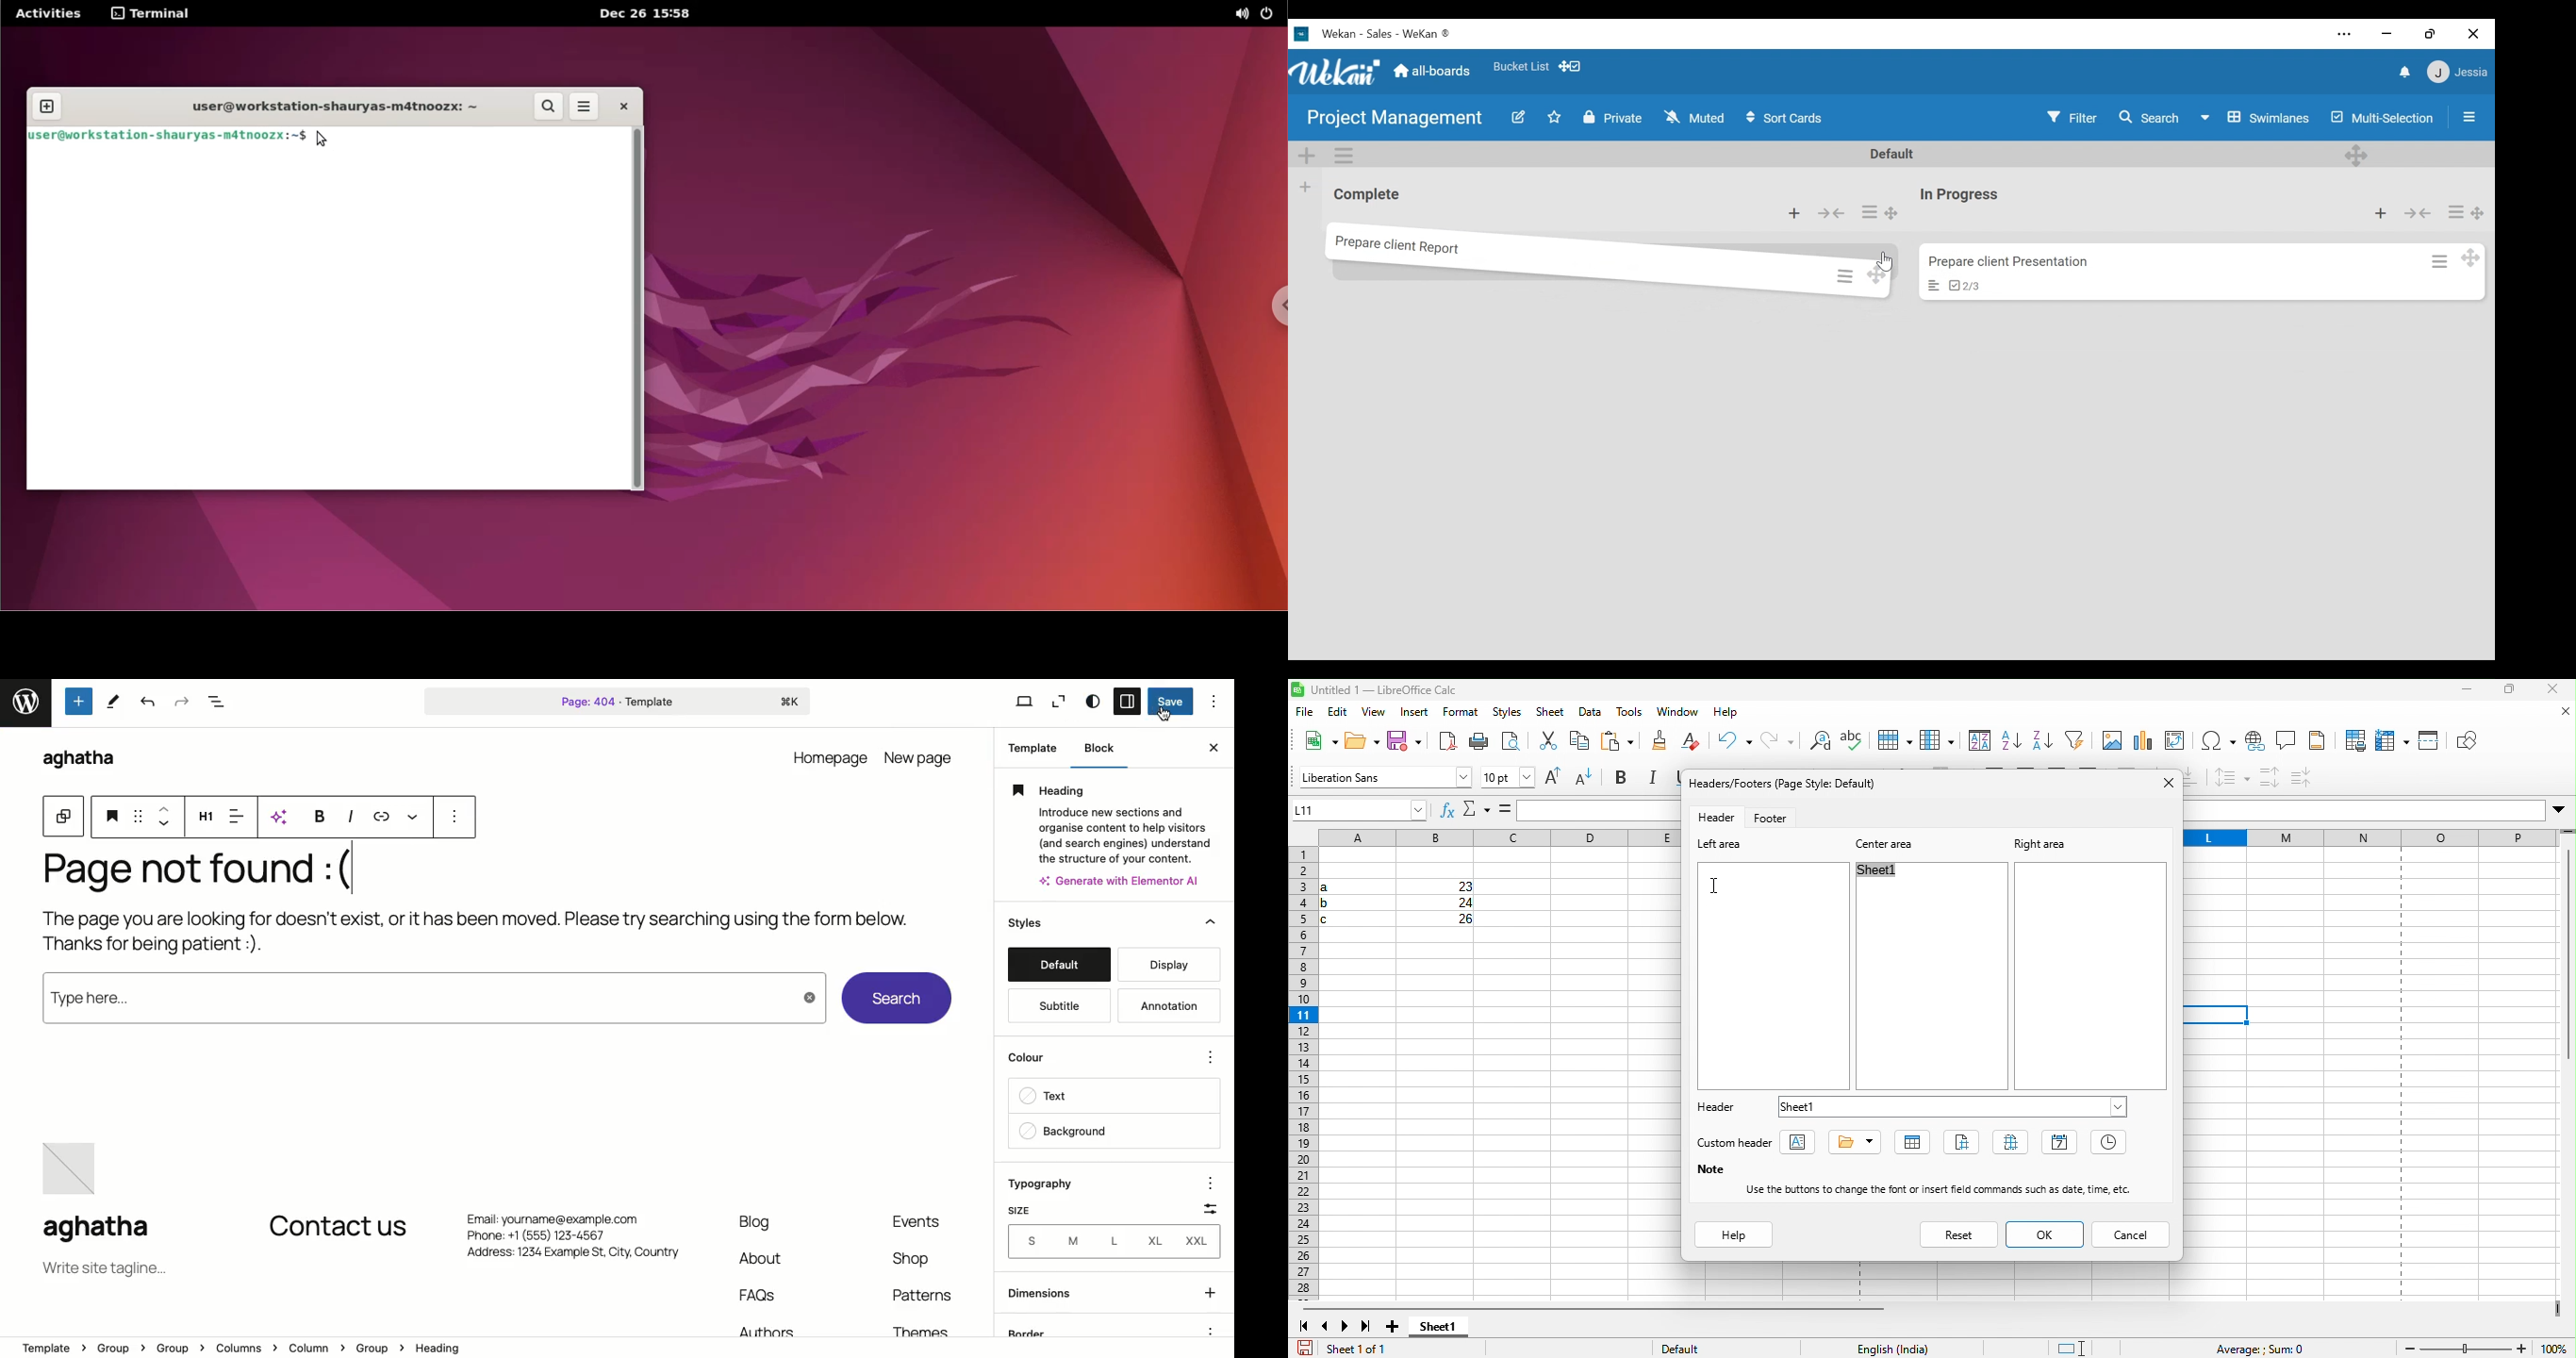  What do you see at coordinates (2053, 842) in the screenshot?
I see `right area` at bounding box center [2053, 842].